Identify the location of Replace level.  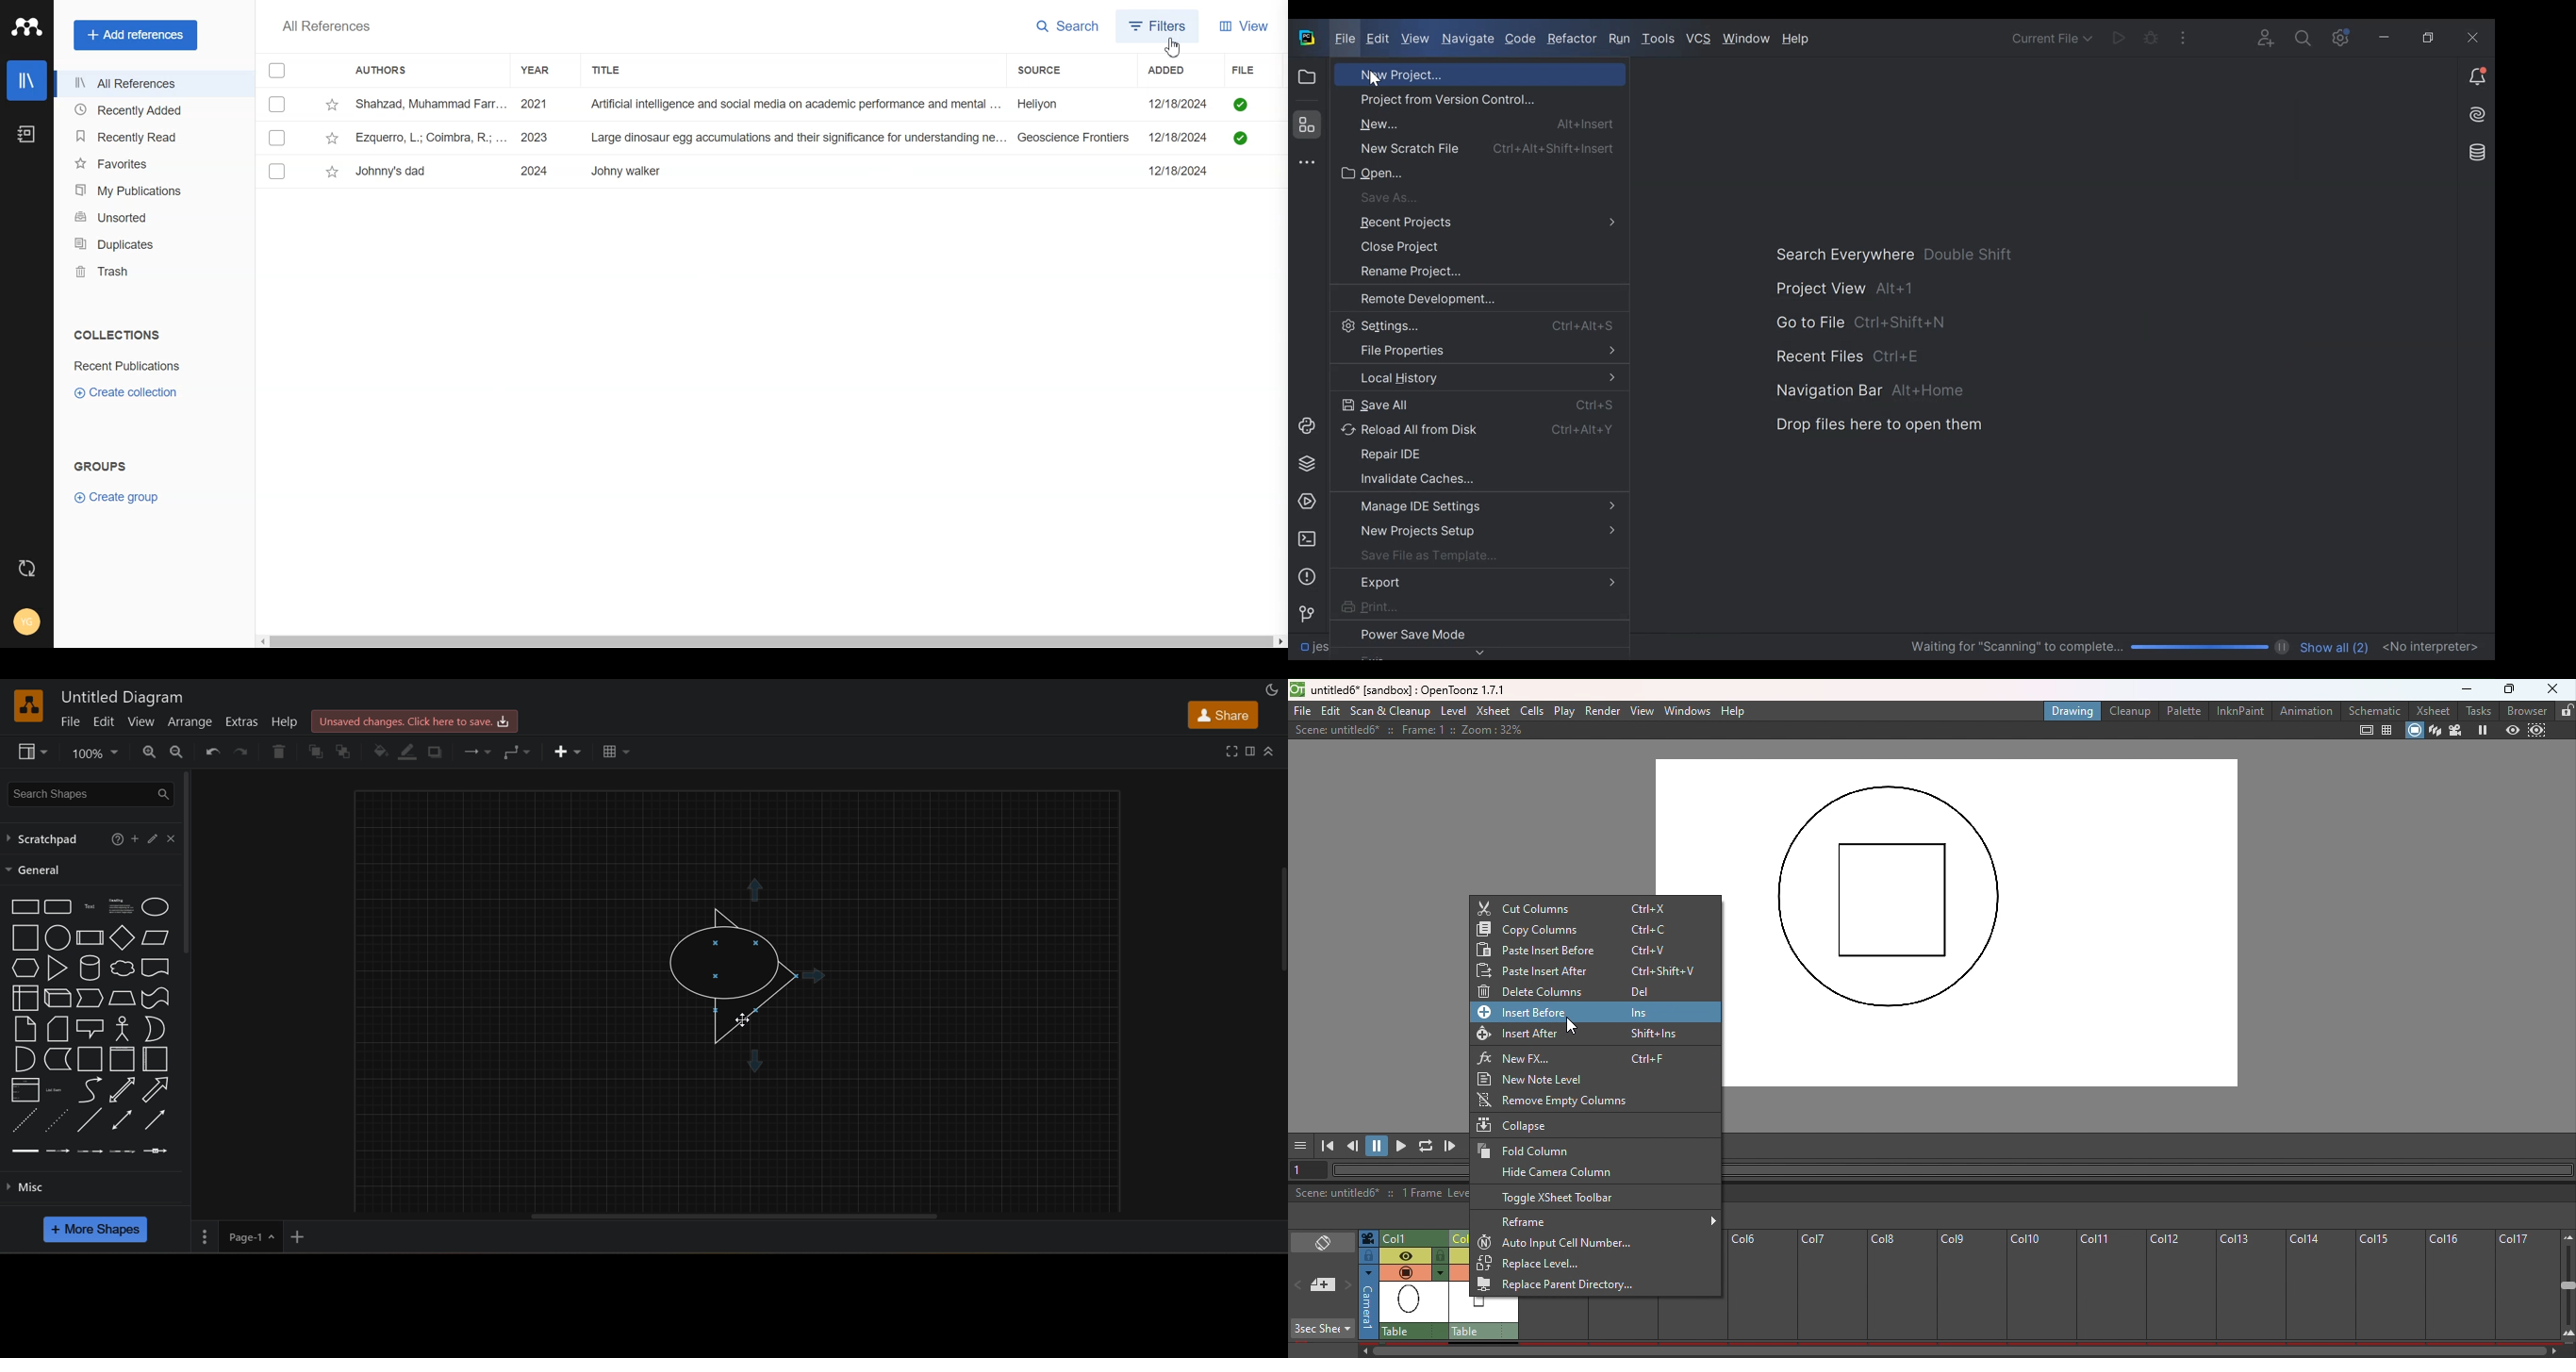
(1536, 1264).